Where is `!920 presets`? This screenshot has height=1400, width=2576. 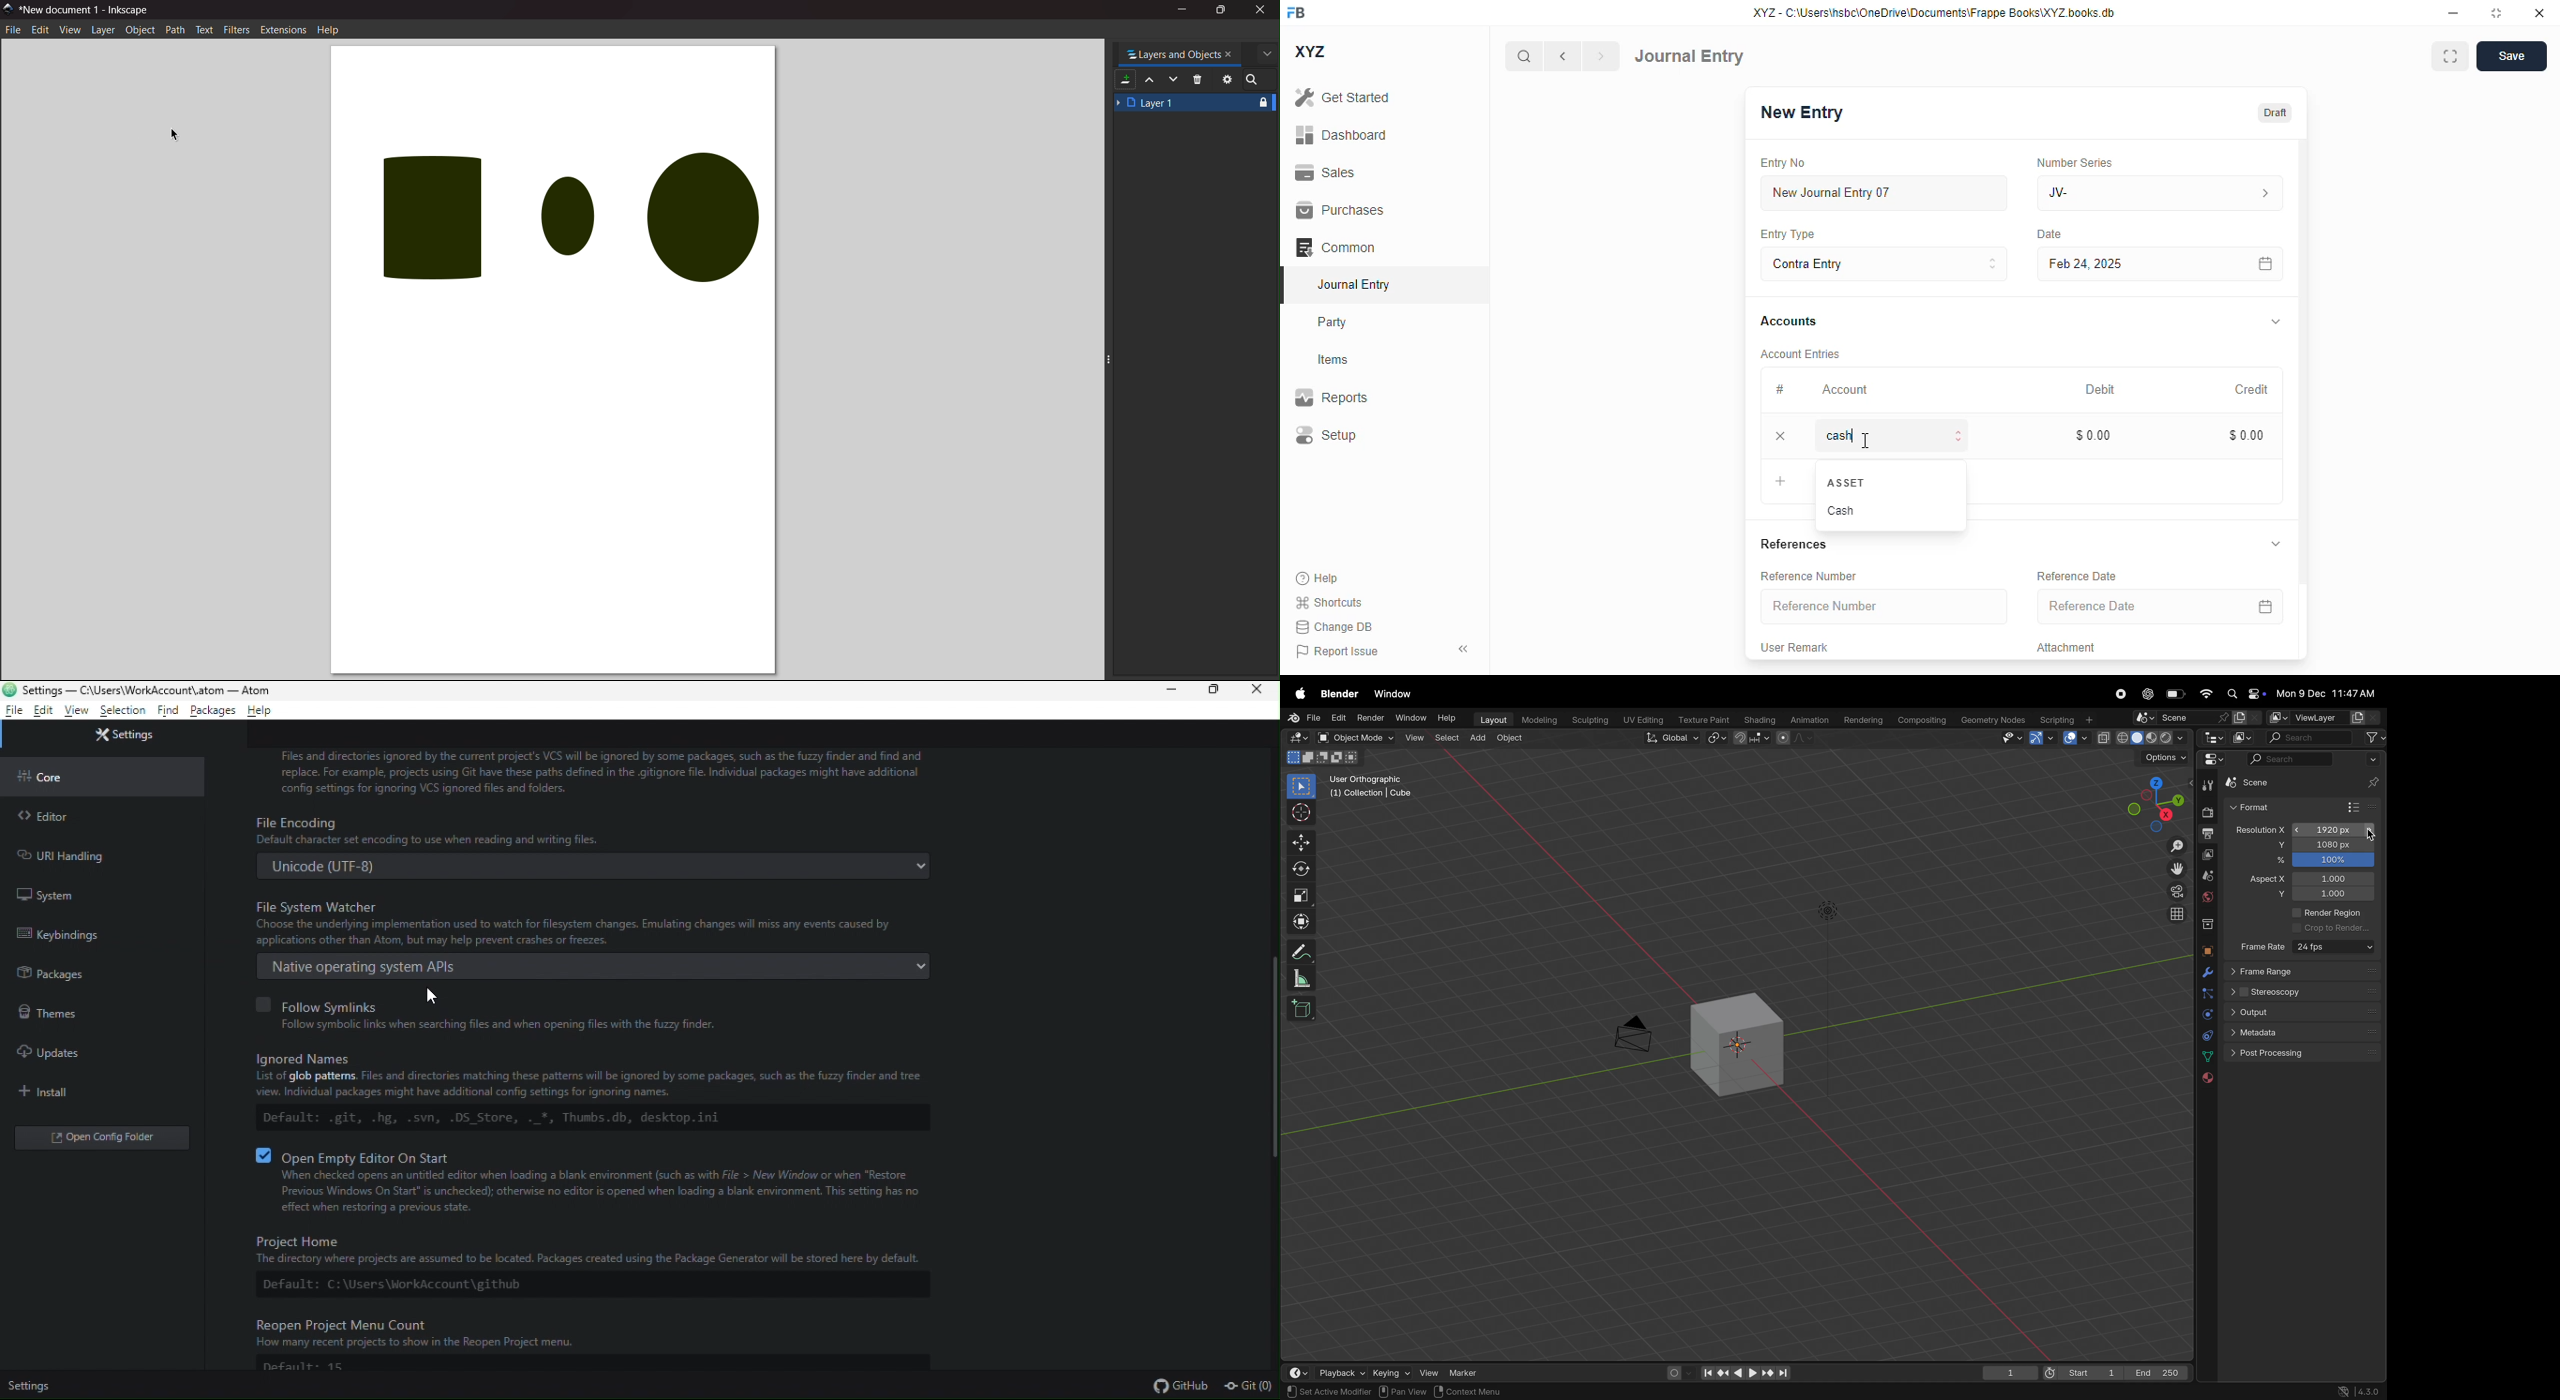 !920 presets is located at coordinates (2333, 830).